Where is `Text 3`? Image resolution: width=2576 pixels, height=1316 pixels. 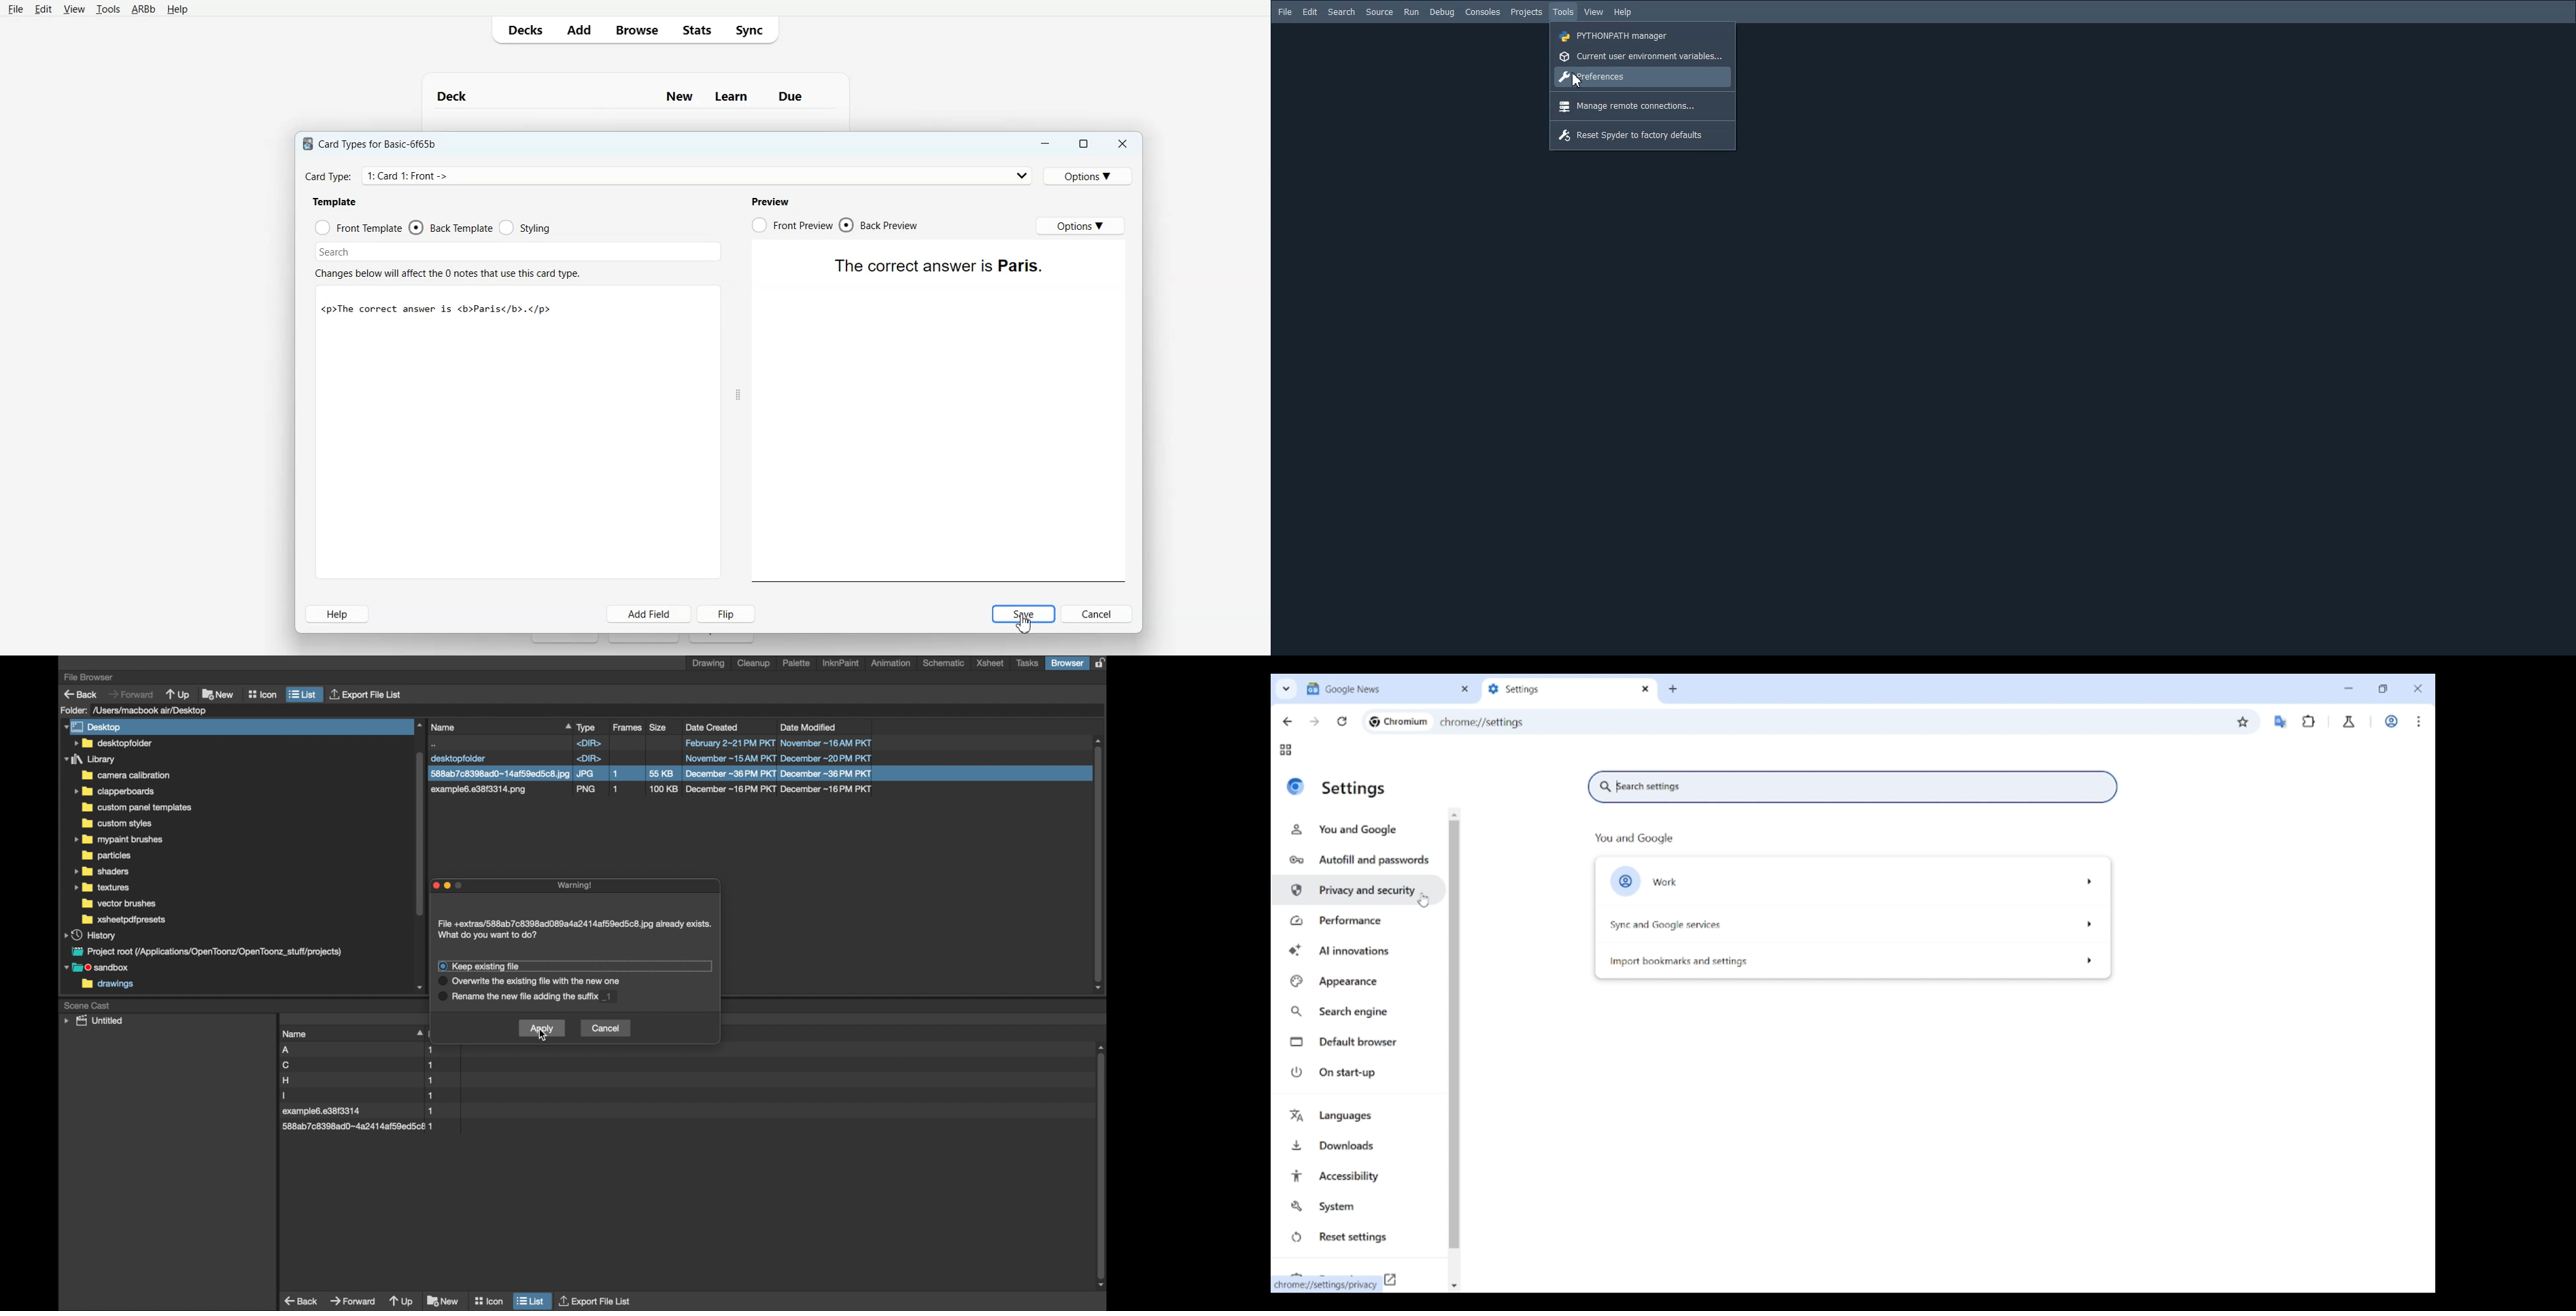
Text 3 is located at coordinates (450, 271).